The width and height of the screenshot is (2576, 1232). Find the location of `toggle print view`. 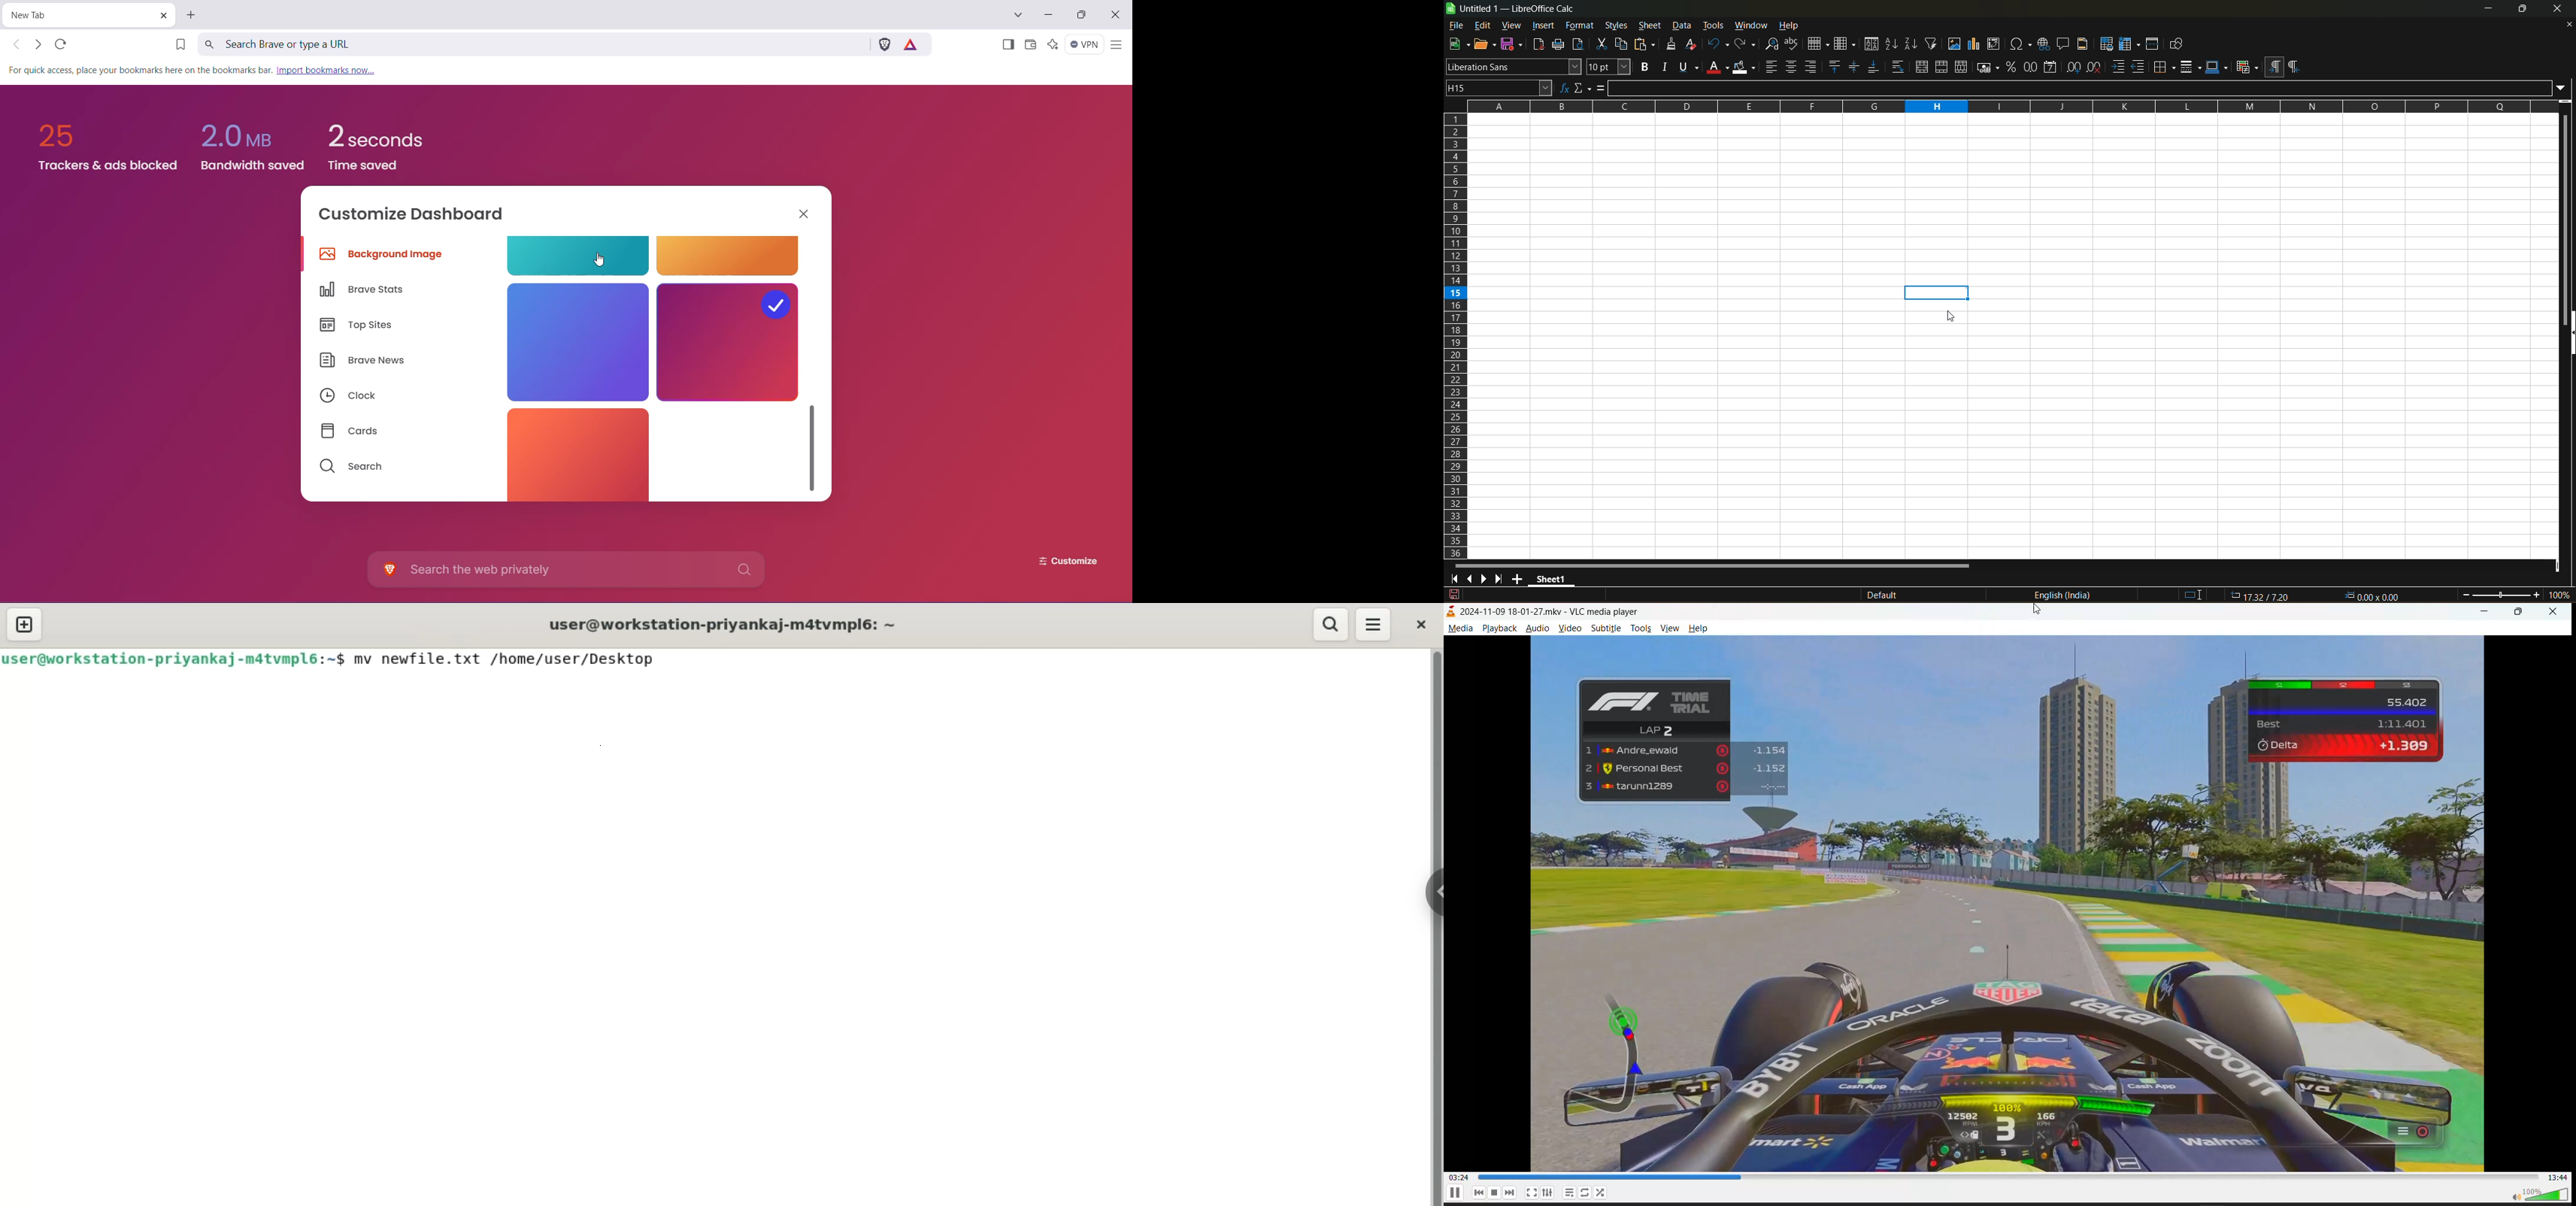

toggle print view is located at coordinates (1580, 44).